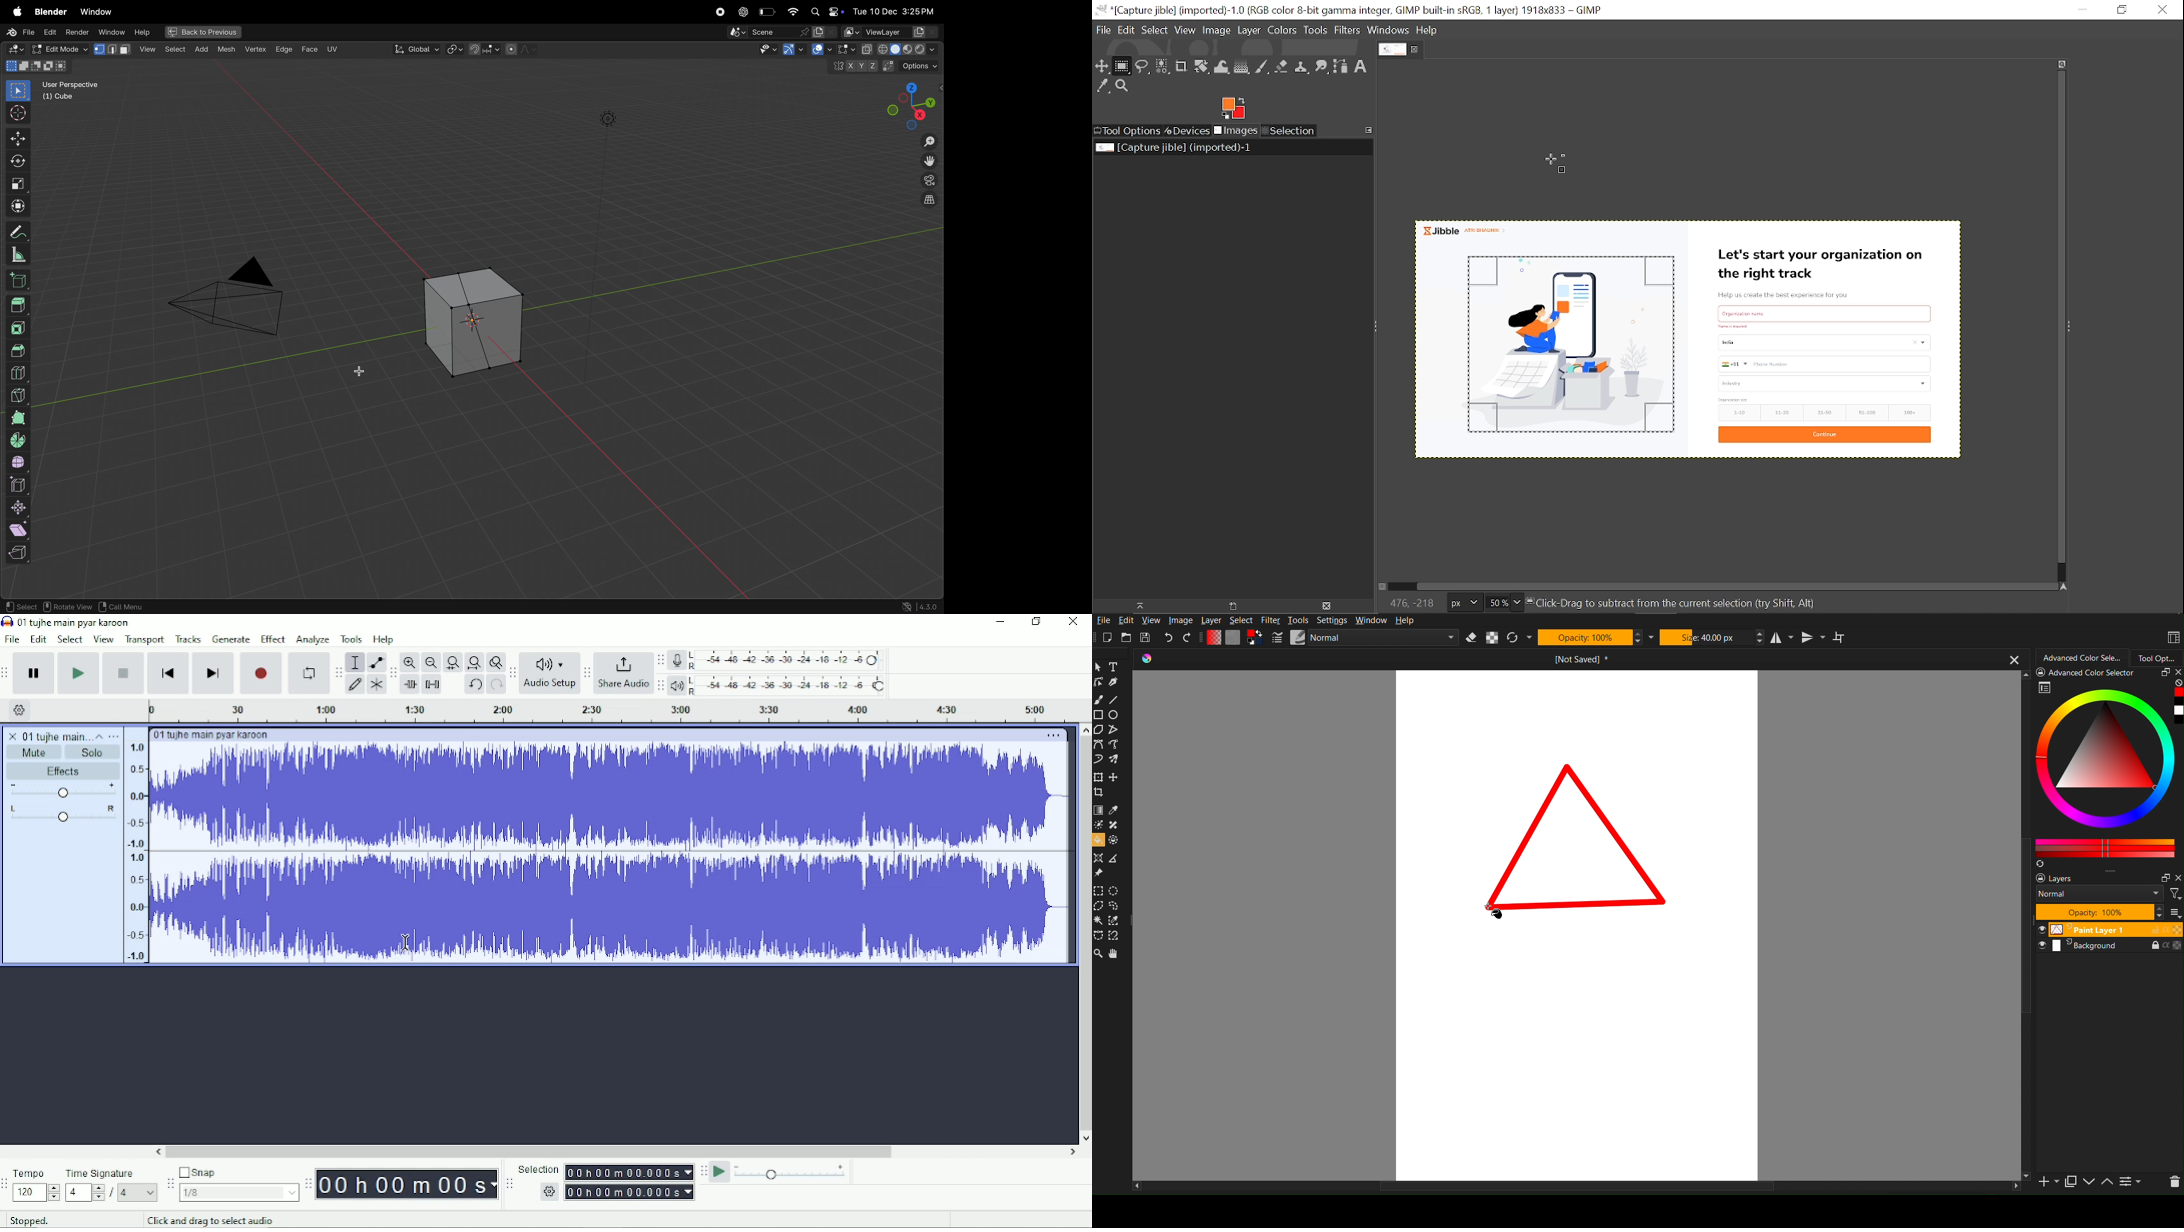 This screenshot has height=1232, width=2184. I want to click on Vertical scrollbar, so click(2058, 318).